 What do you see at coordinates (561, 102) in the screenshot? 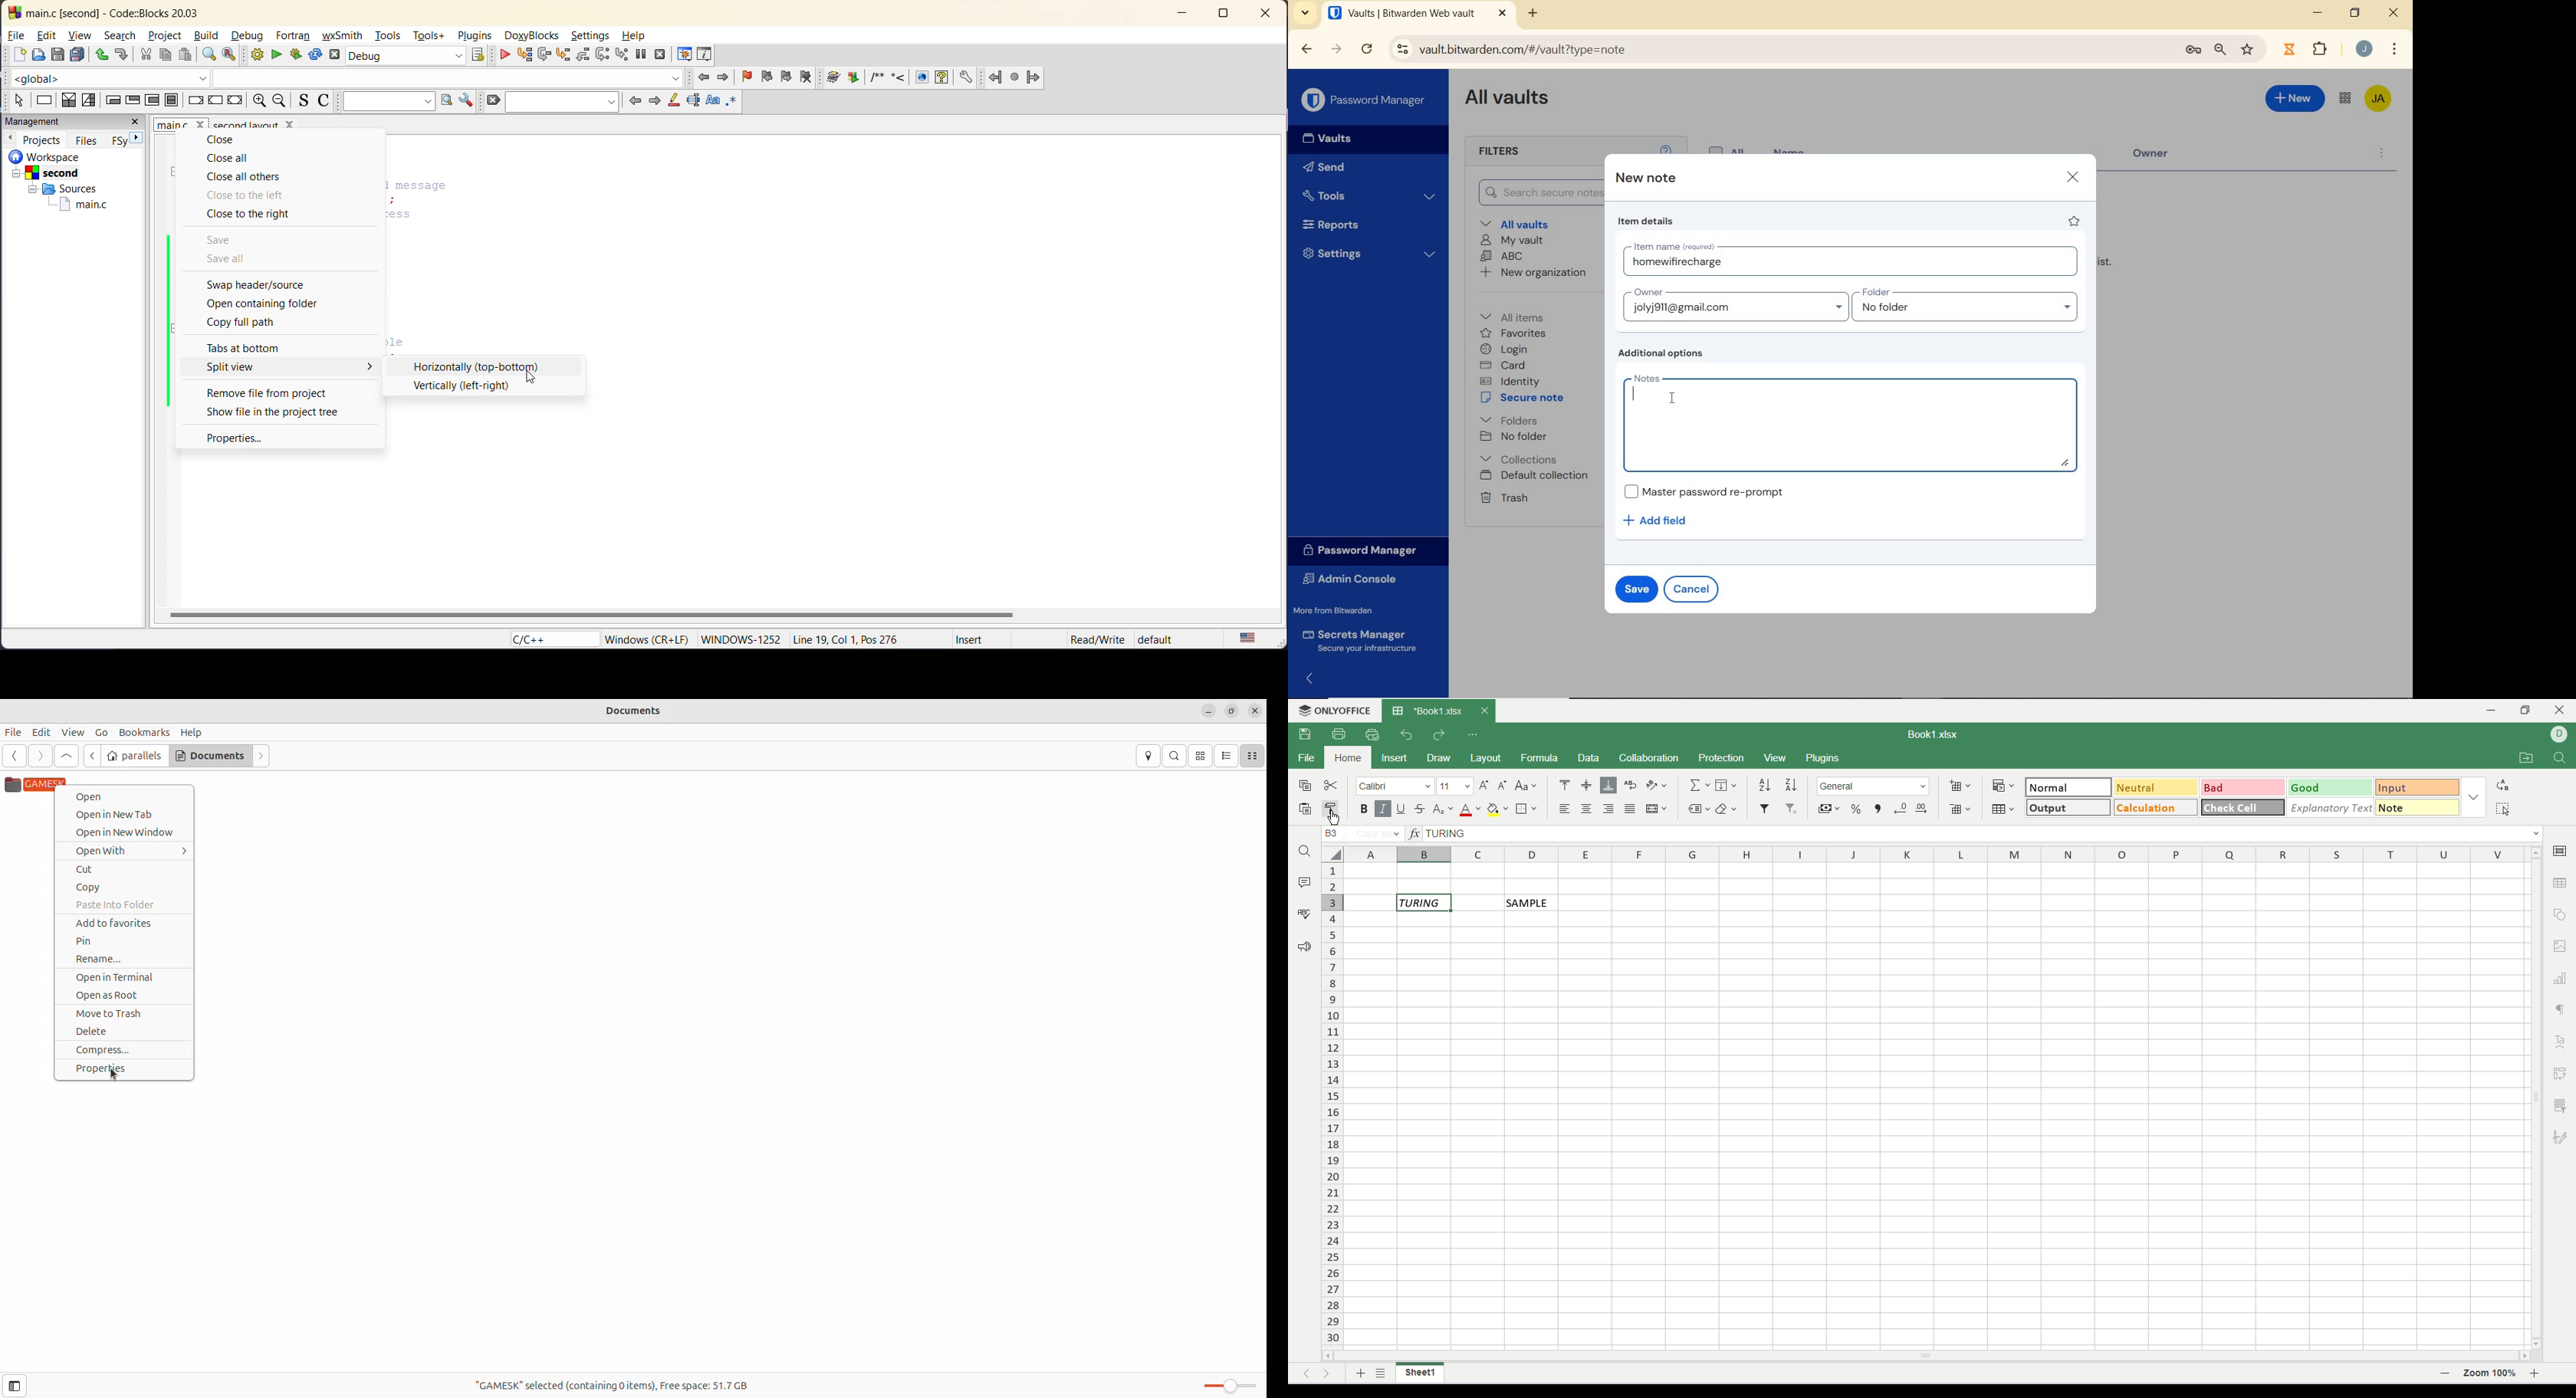
I see `search` at bounding box center [561, 102].